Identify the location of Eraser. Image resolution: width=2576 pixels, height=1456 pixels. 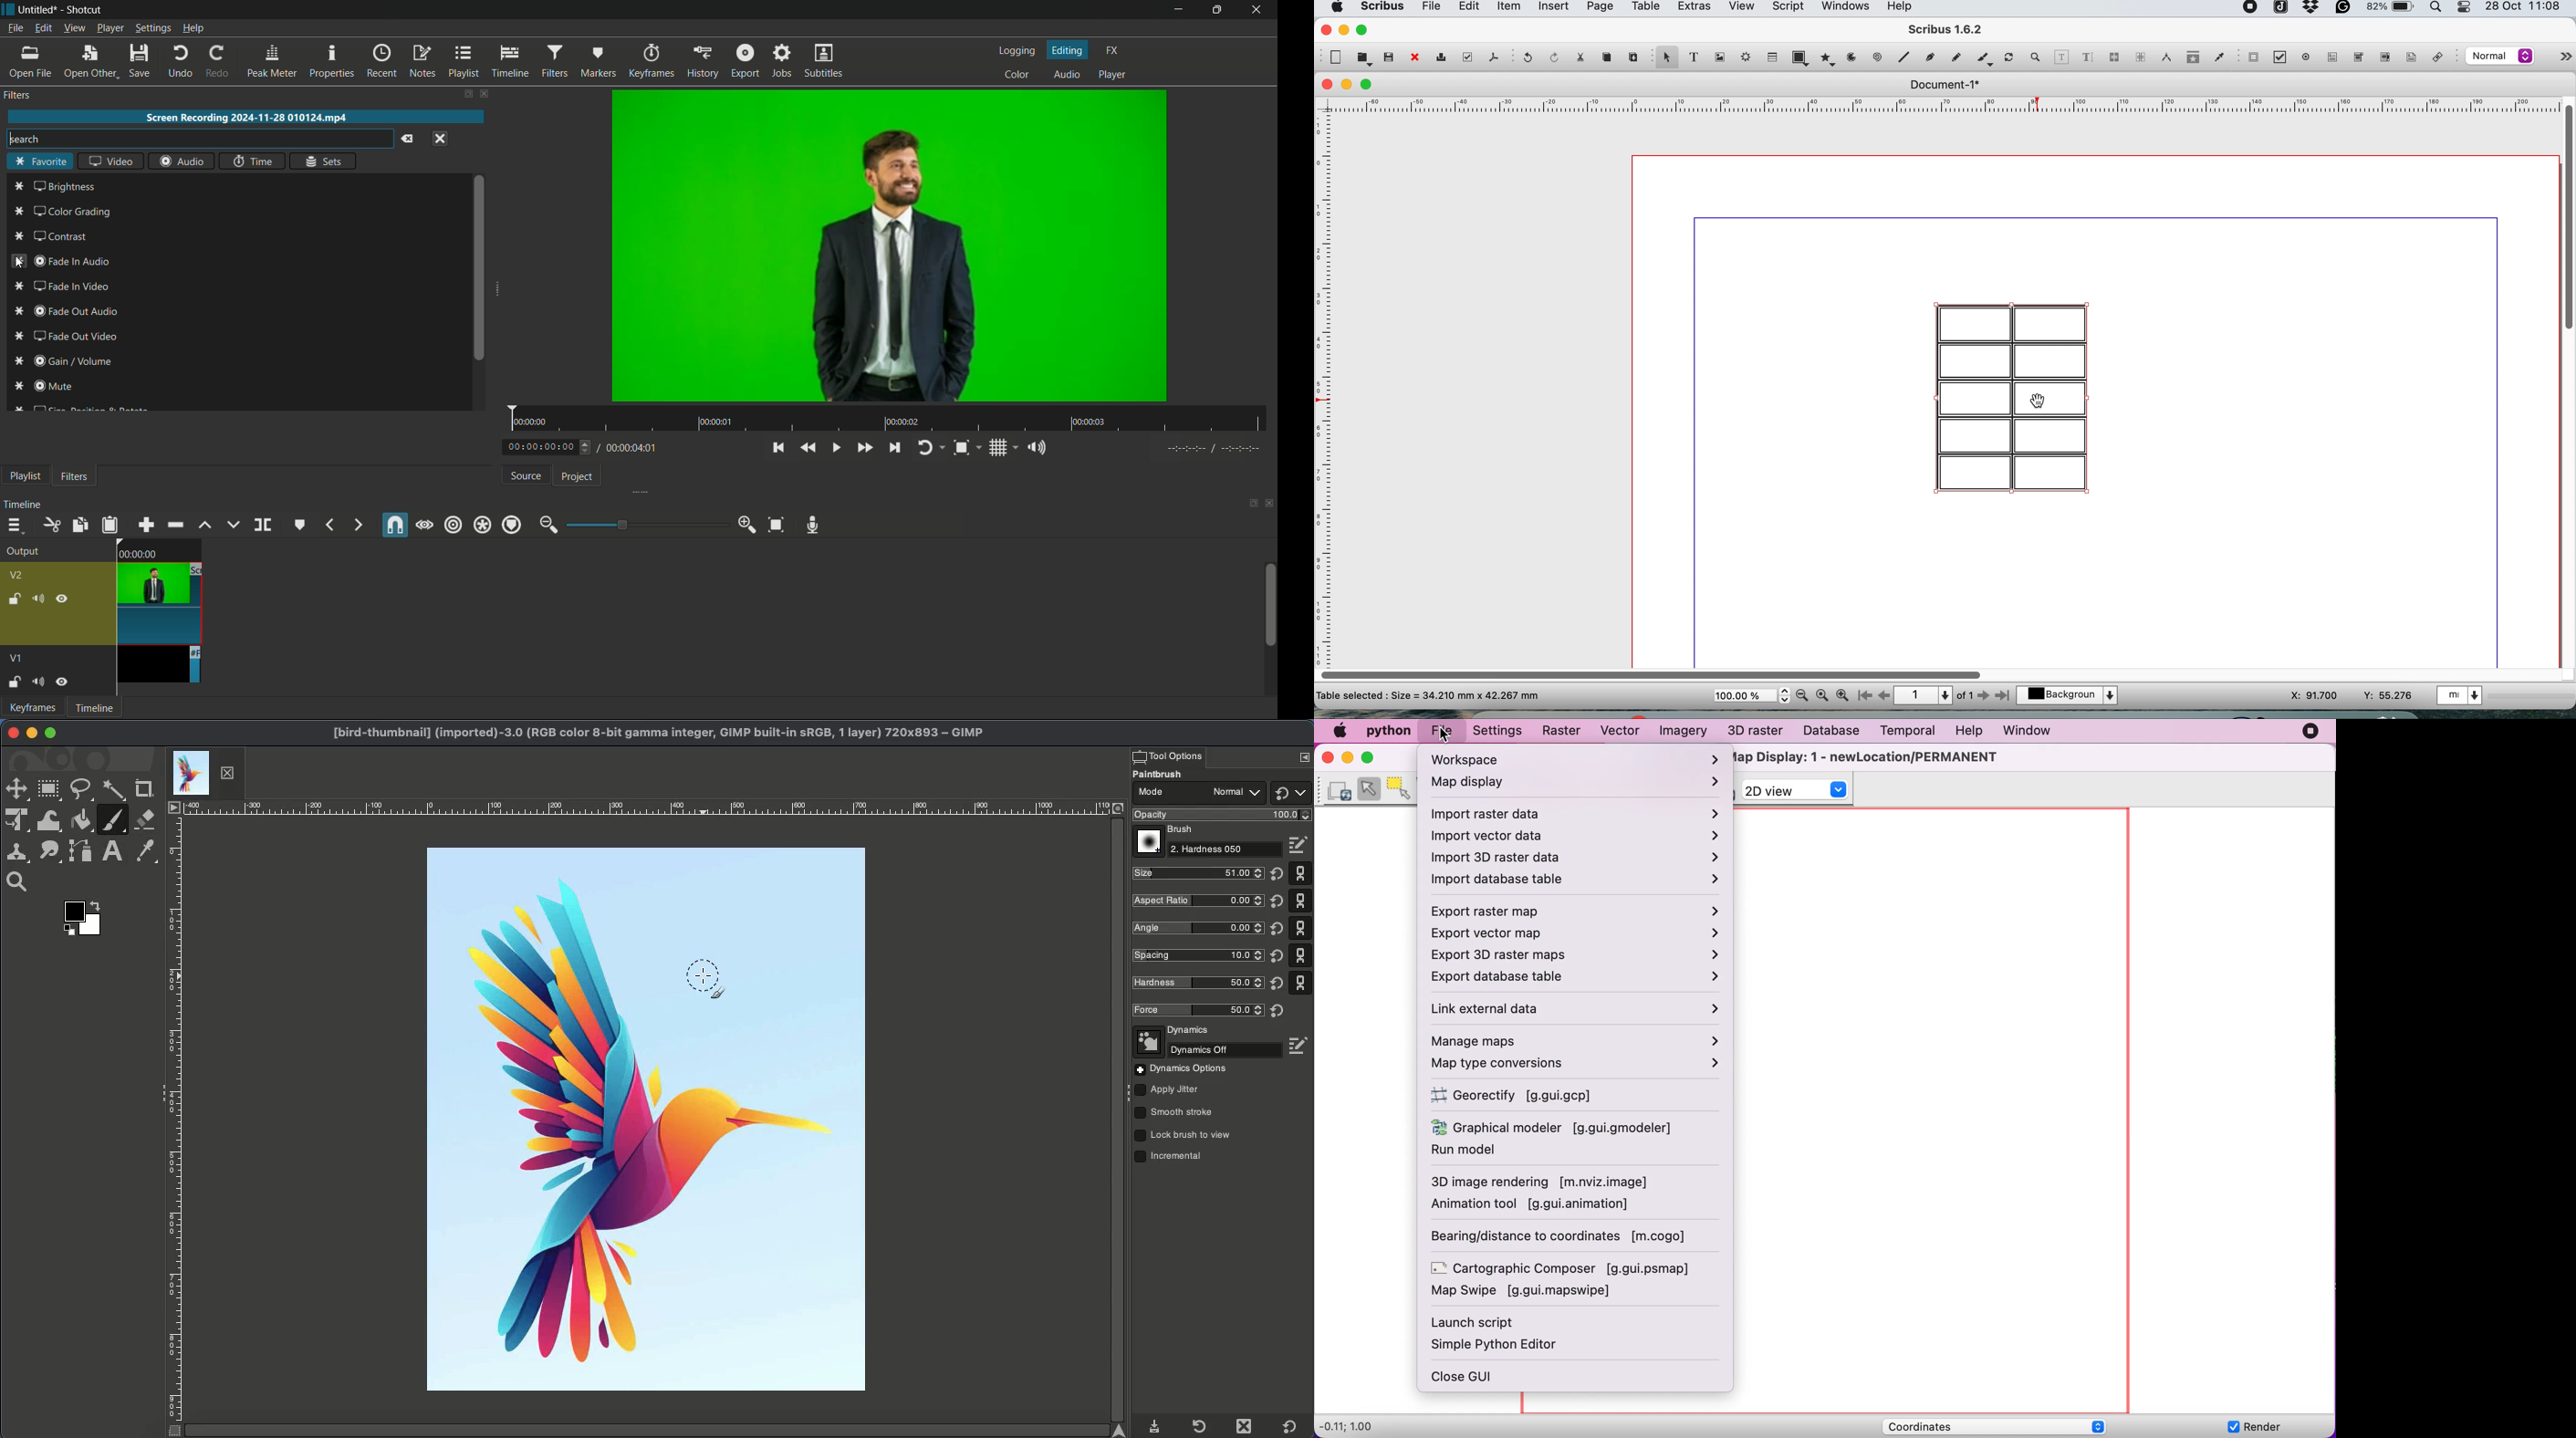
(146, 819).